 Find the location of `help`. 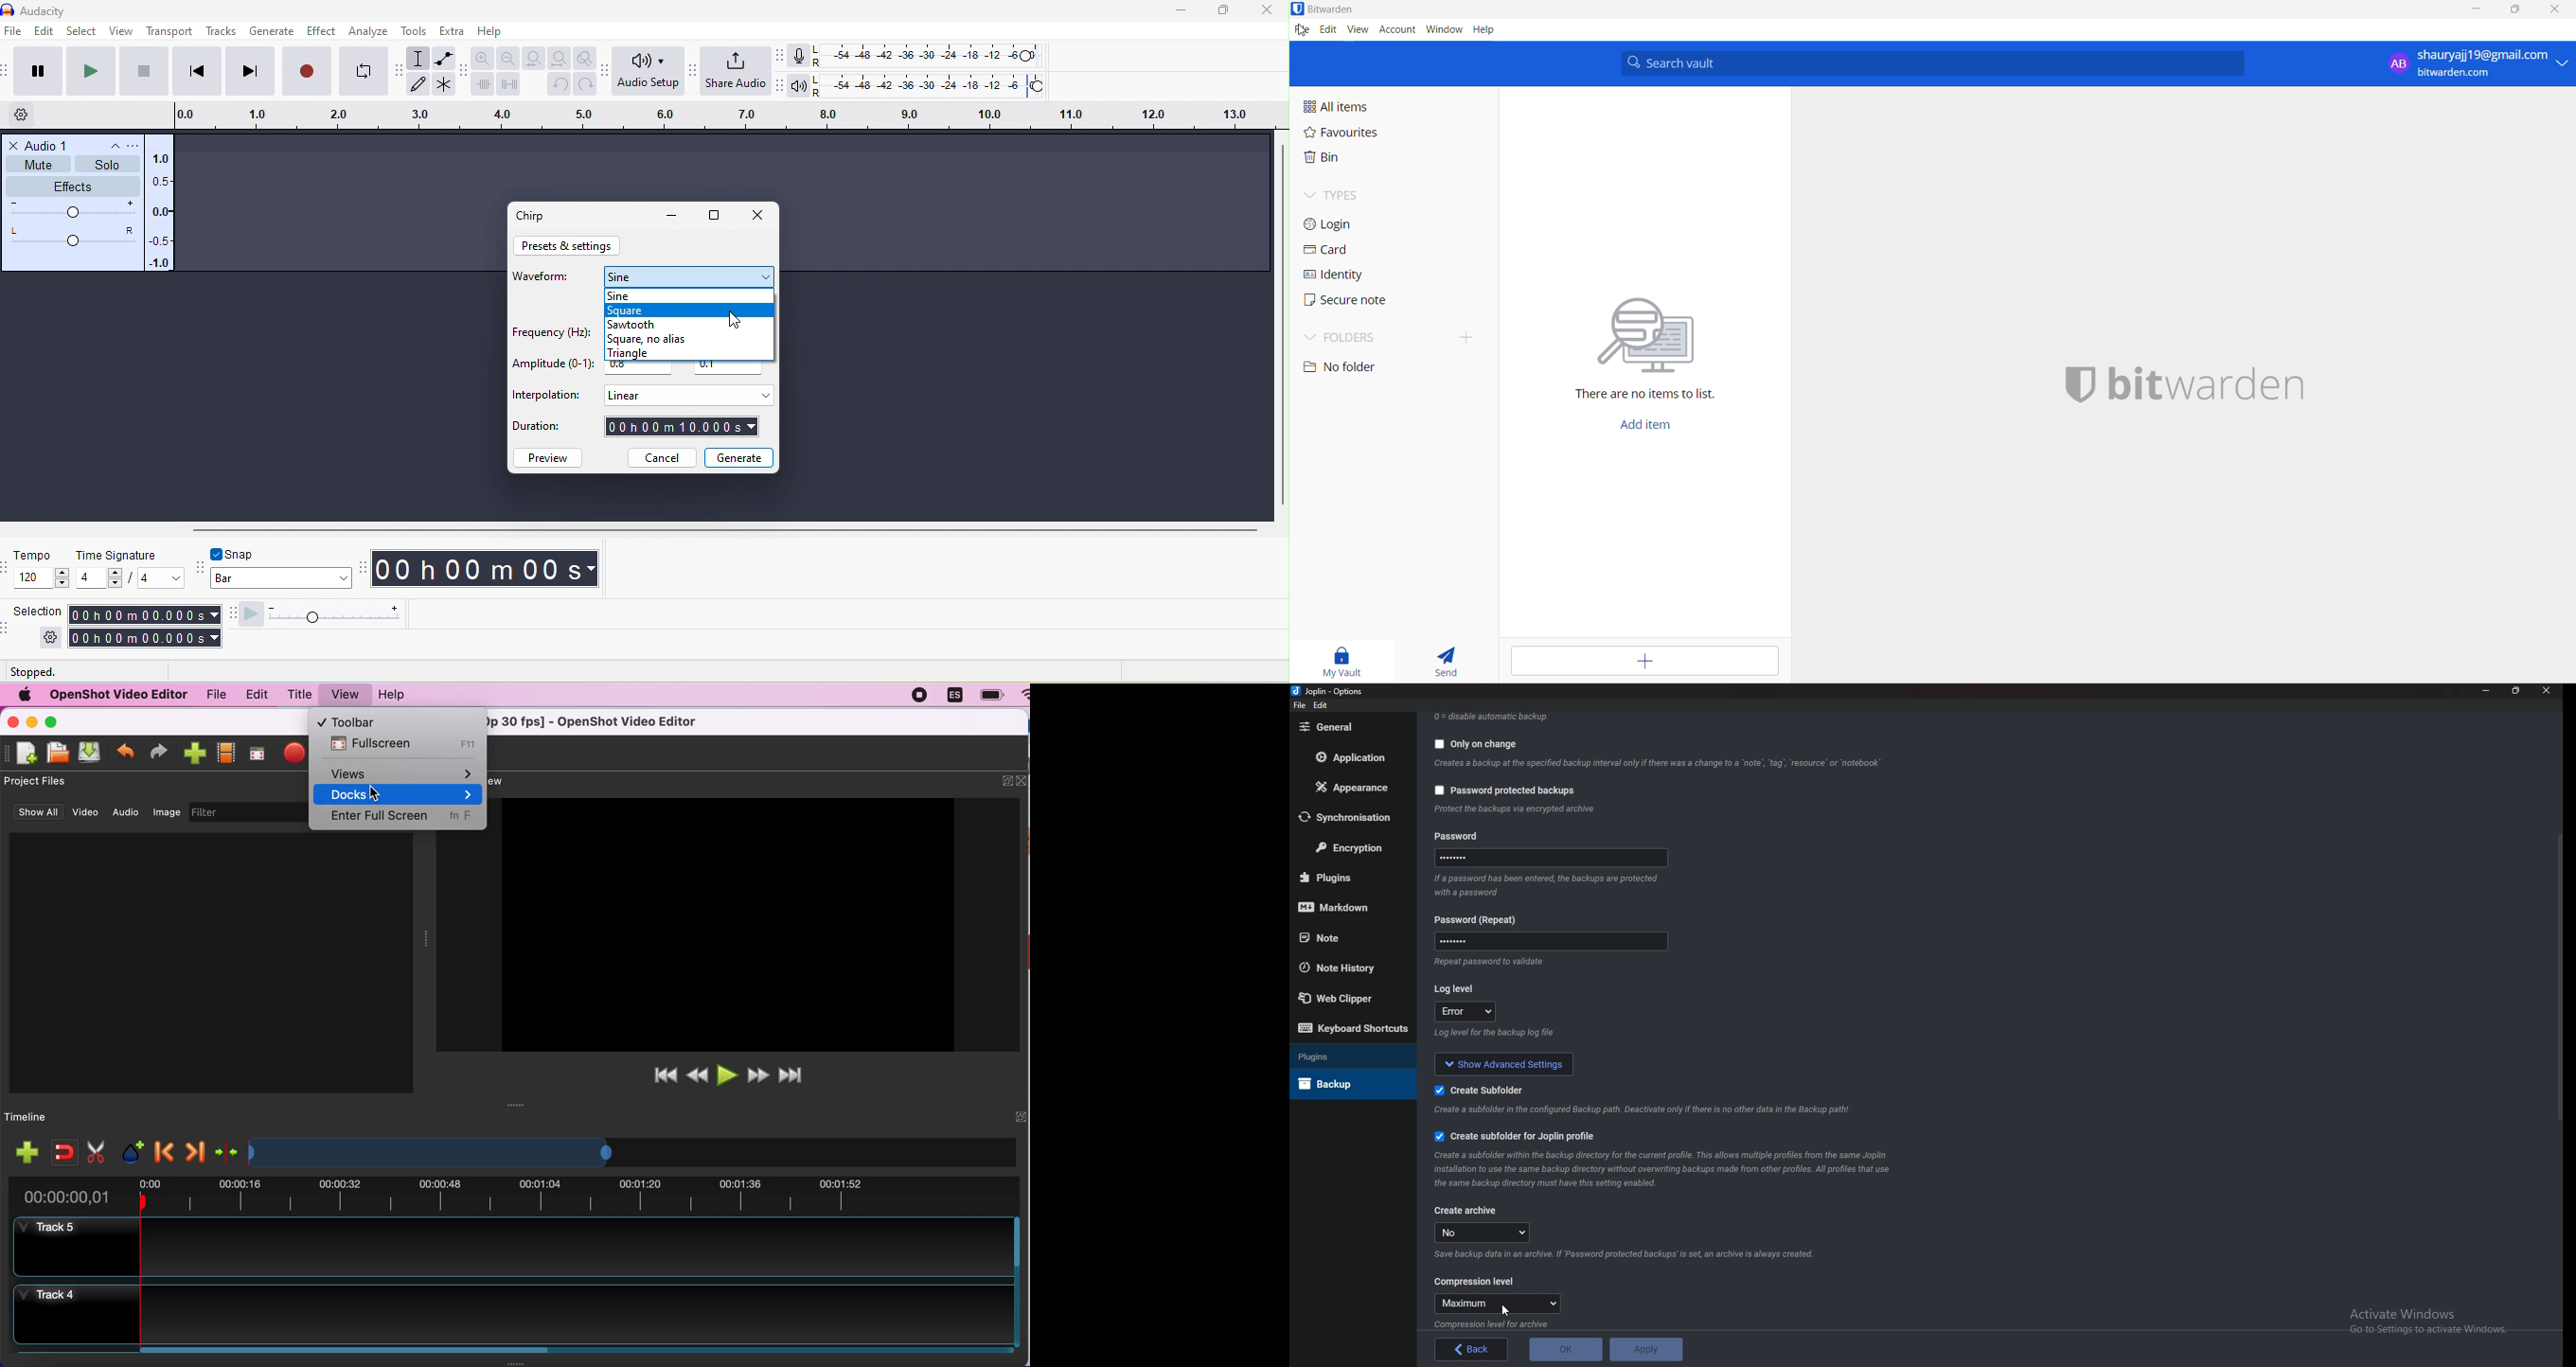

help is located at coordinates (1489, 31).